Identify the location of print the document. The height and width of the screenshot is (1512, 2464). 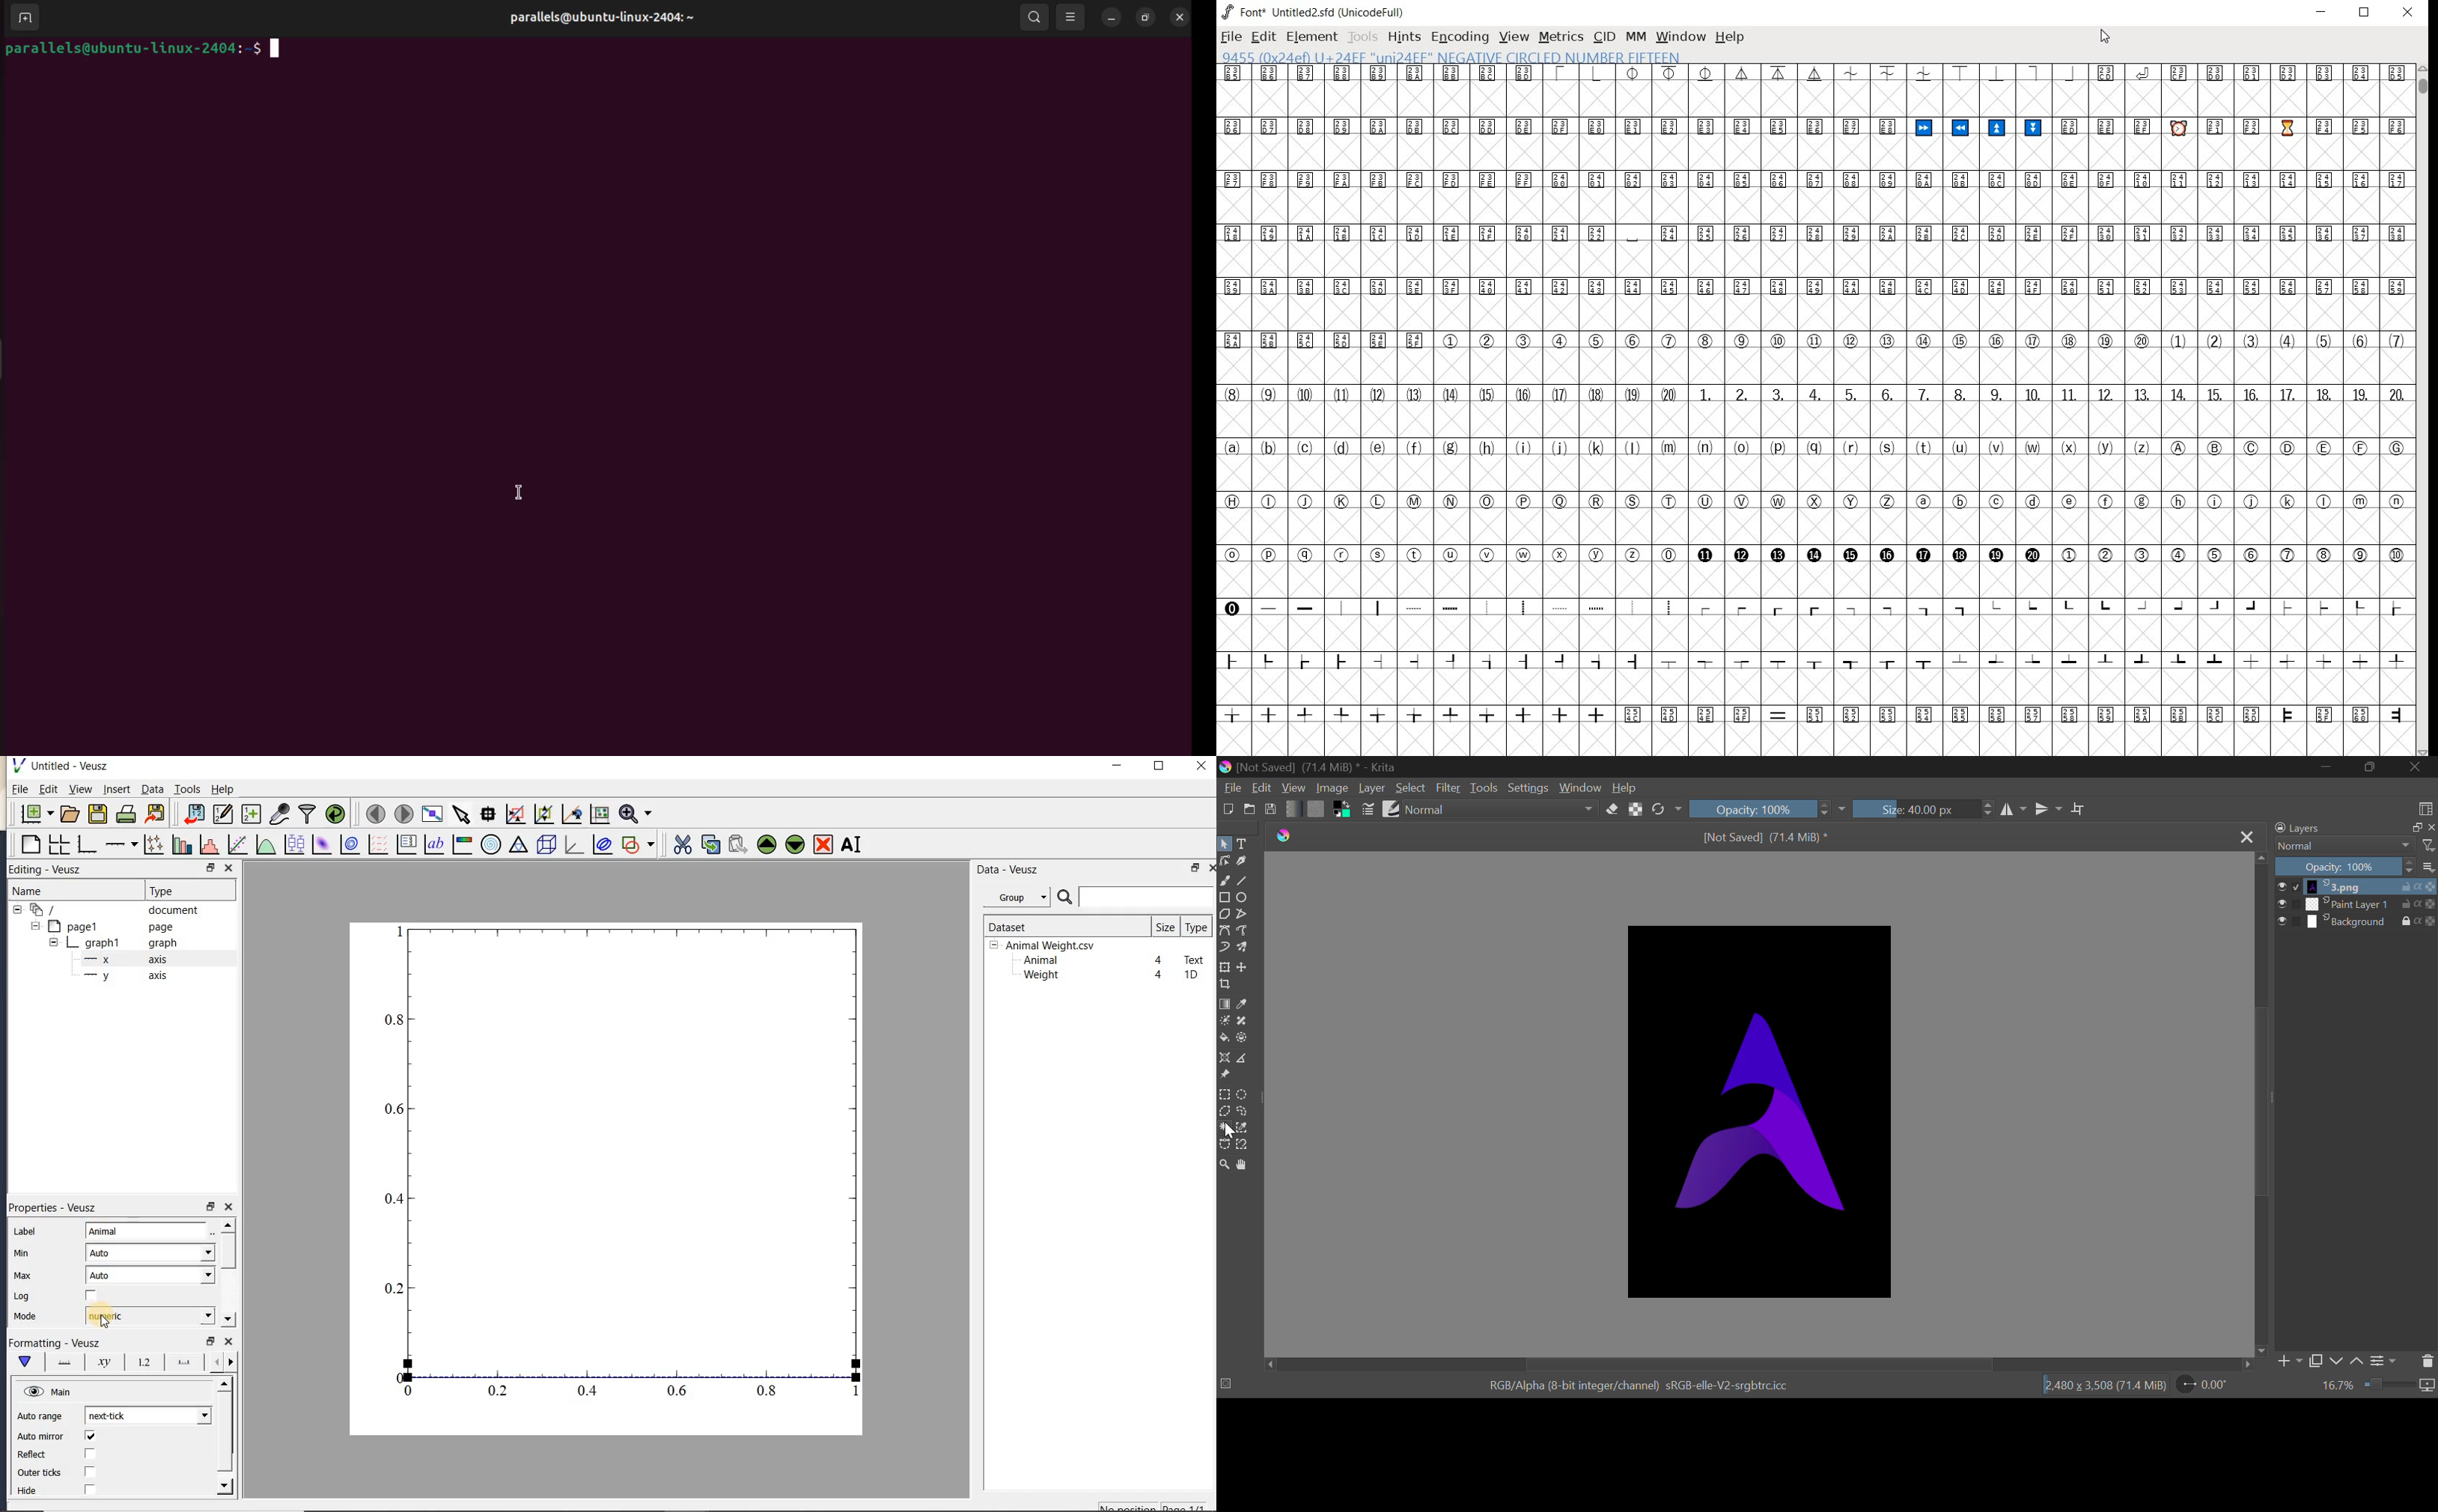
(126, 814).